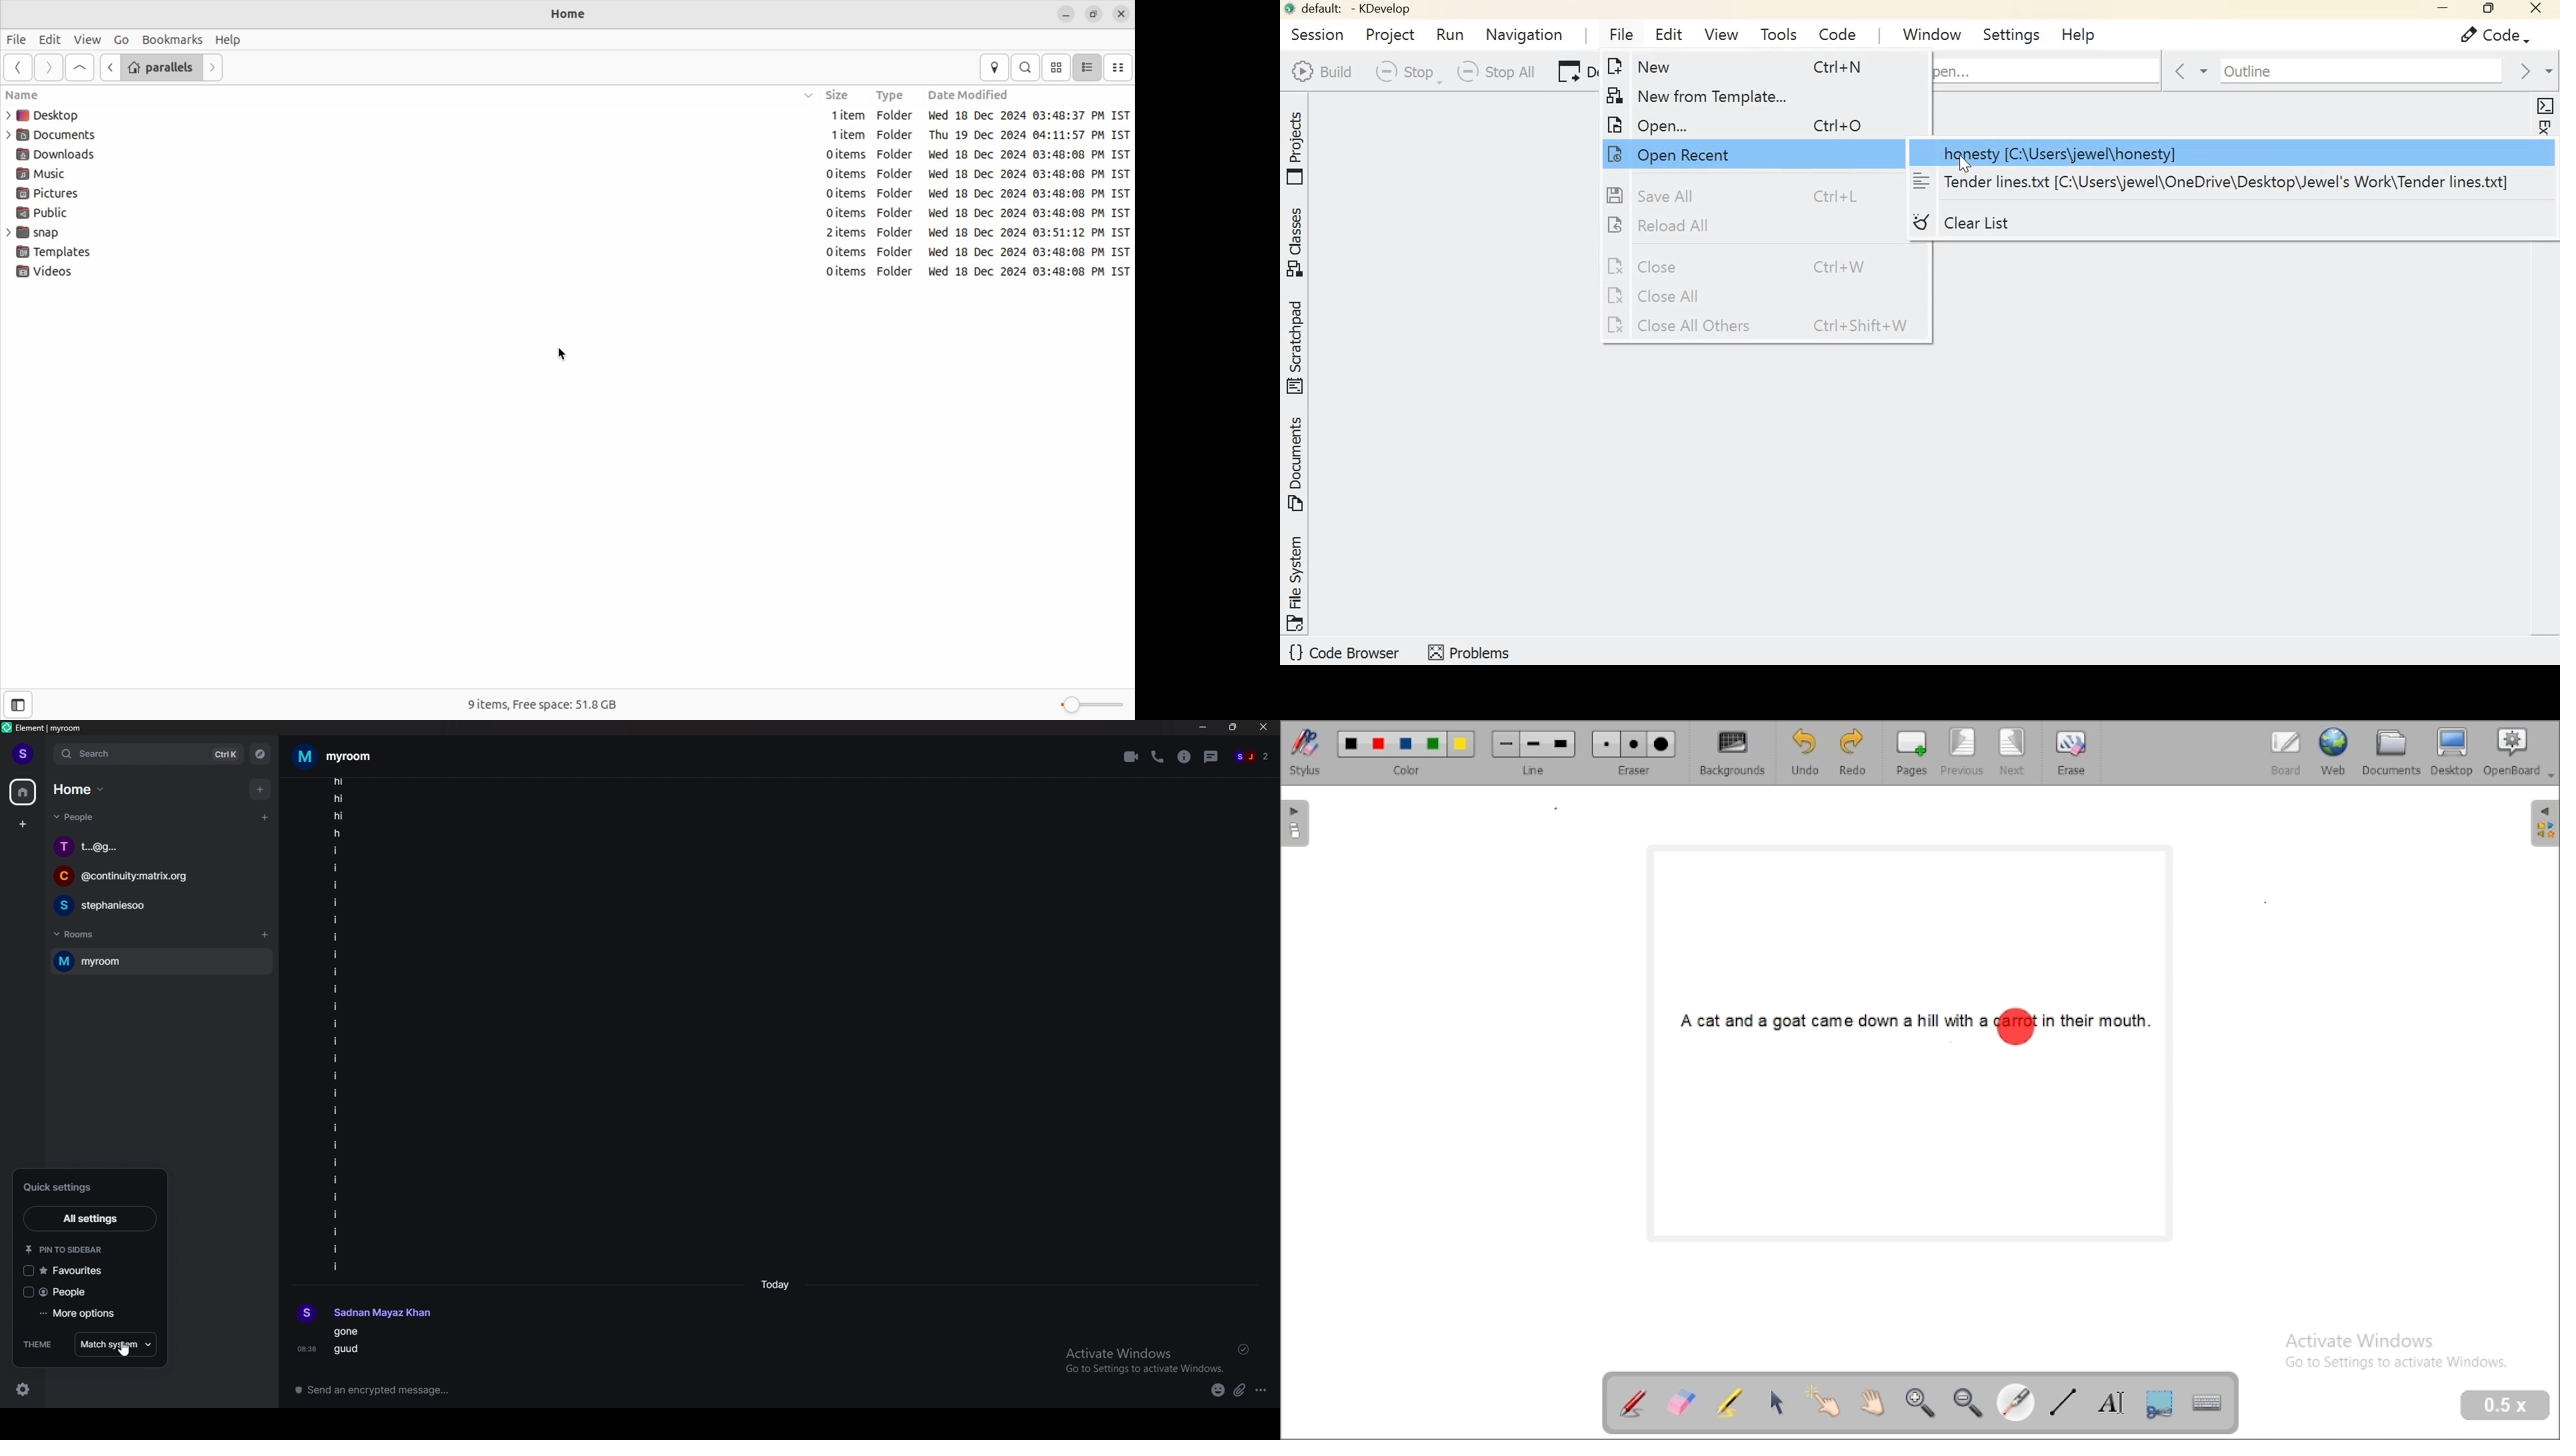 The image size is (2576, 1456). What do you see at coordinates (1244, 1350) in the screenshot?
I see `delivered` at bounding box center [1244, 1350].